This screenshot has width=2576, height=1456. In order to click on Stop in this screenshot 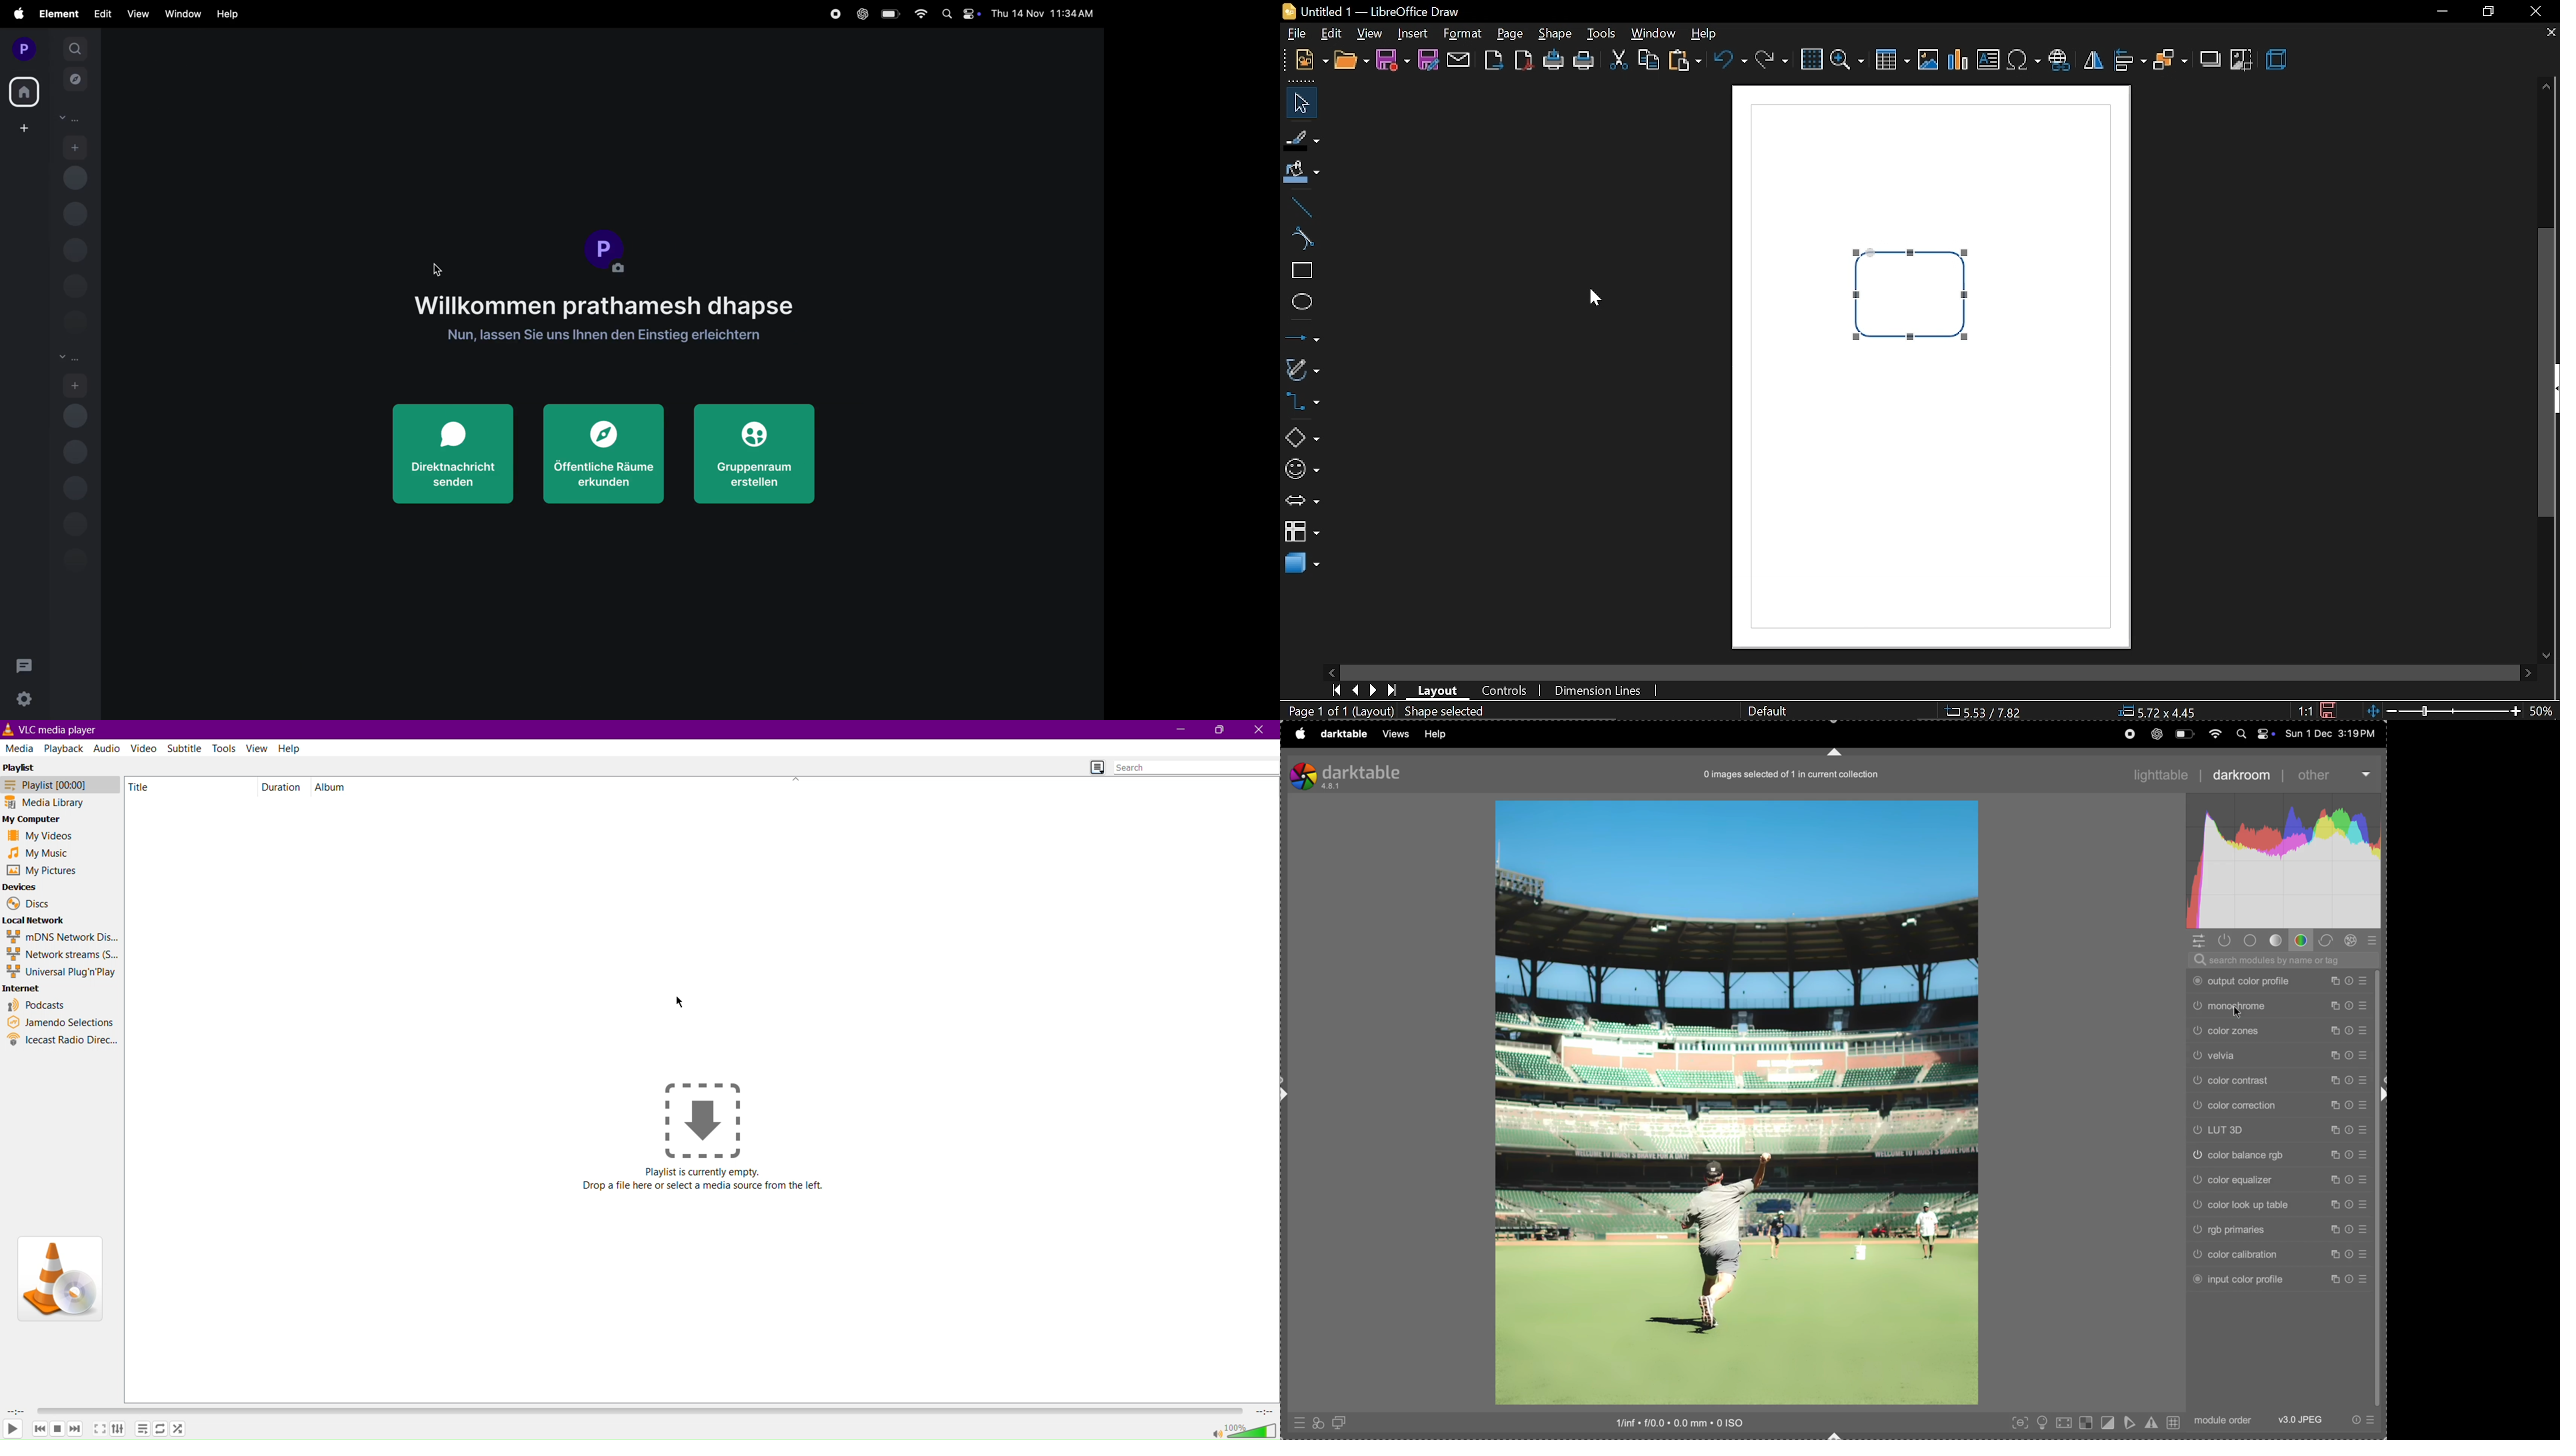, I will do `click(58, 1429)`.